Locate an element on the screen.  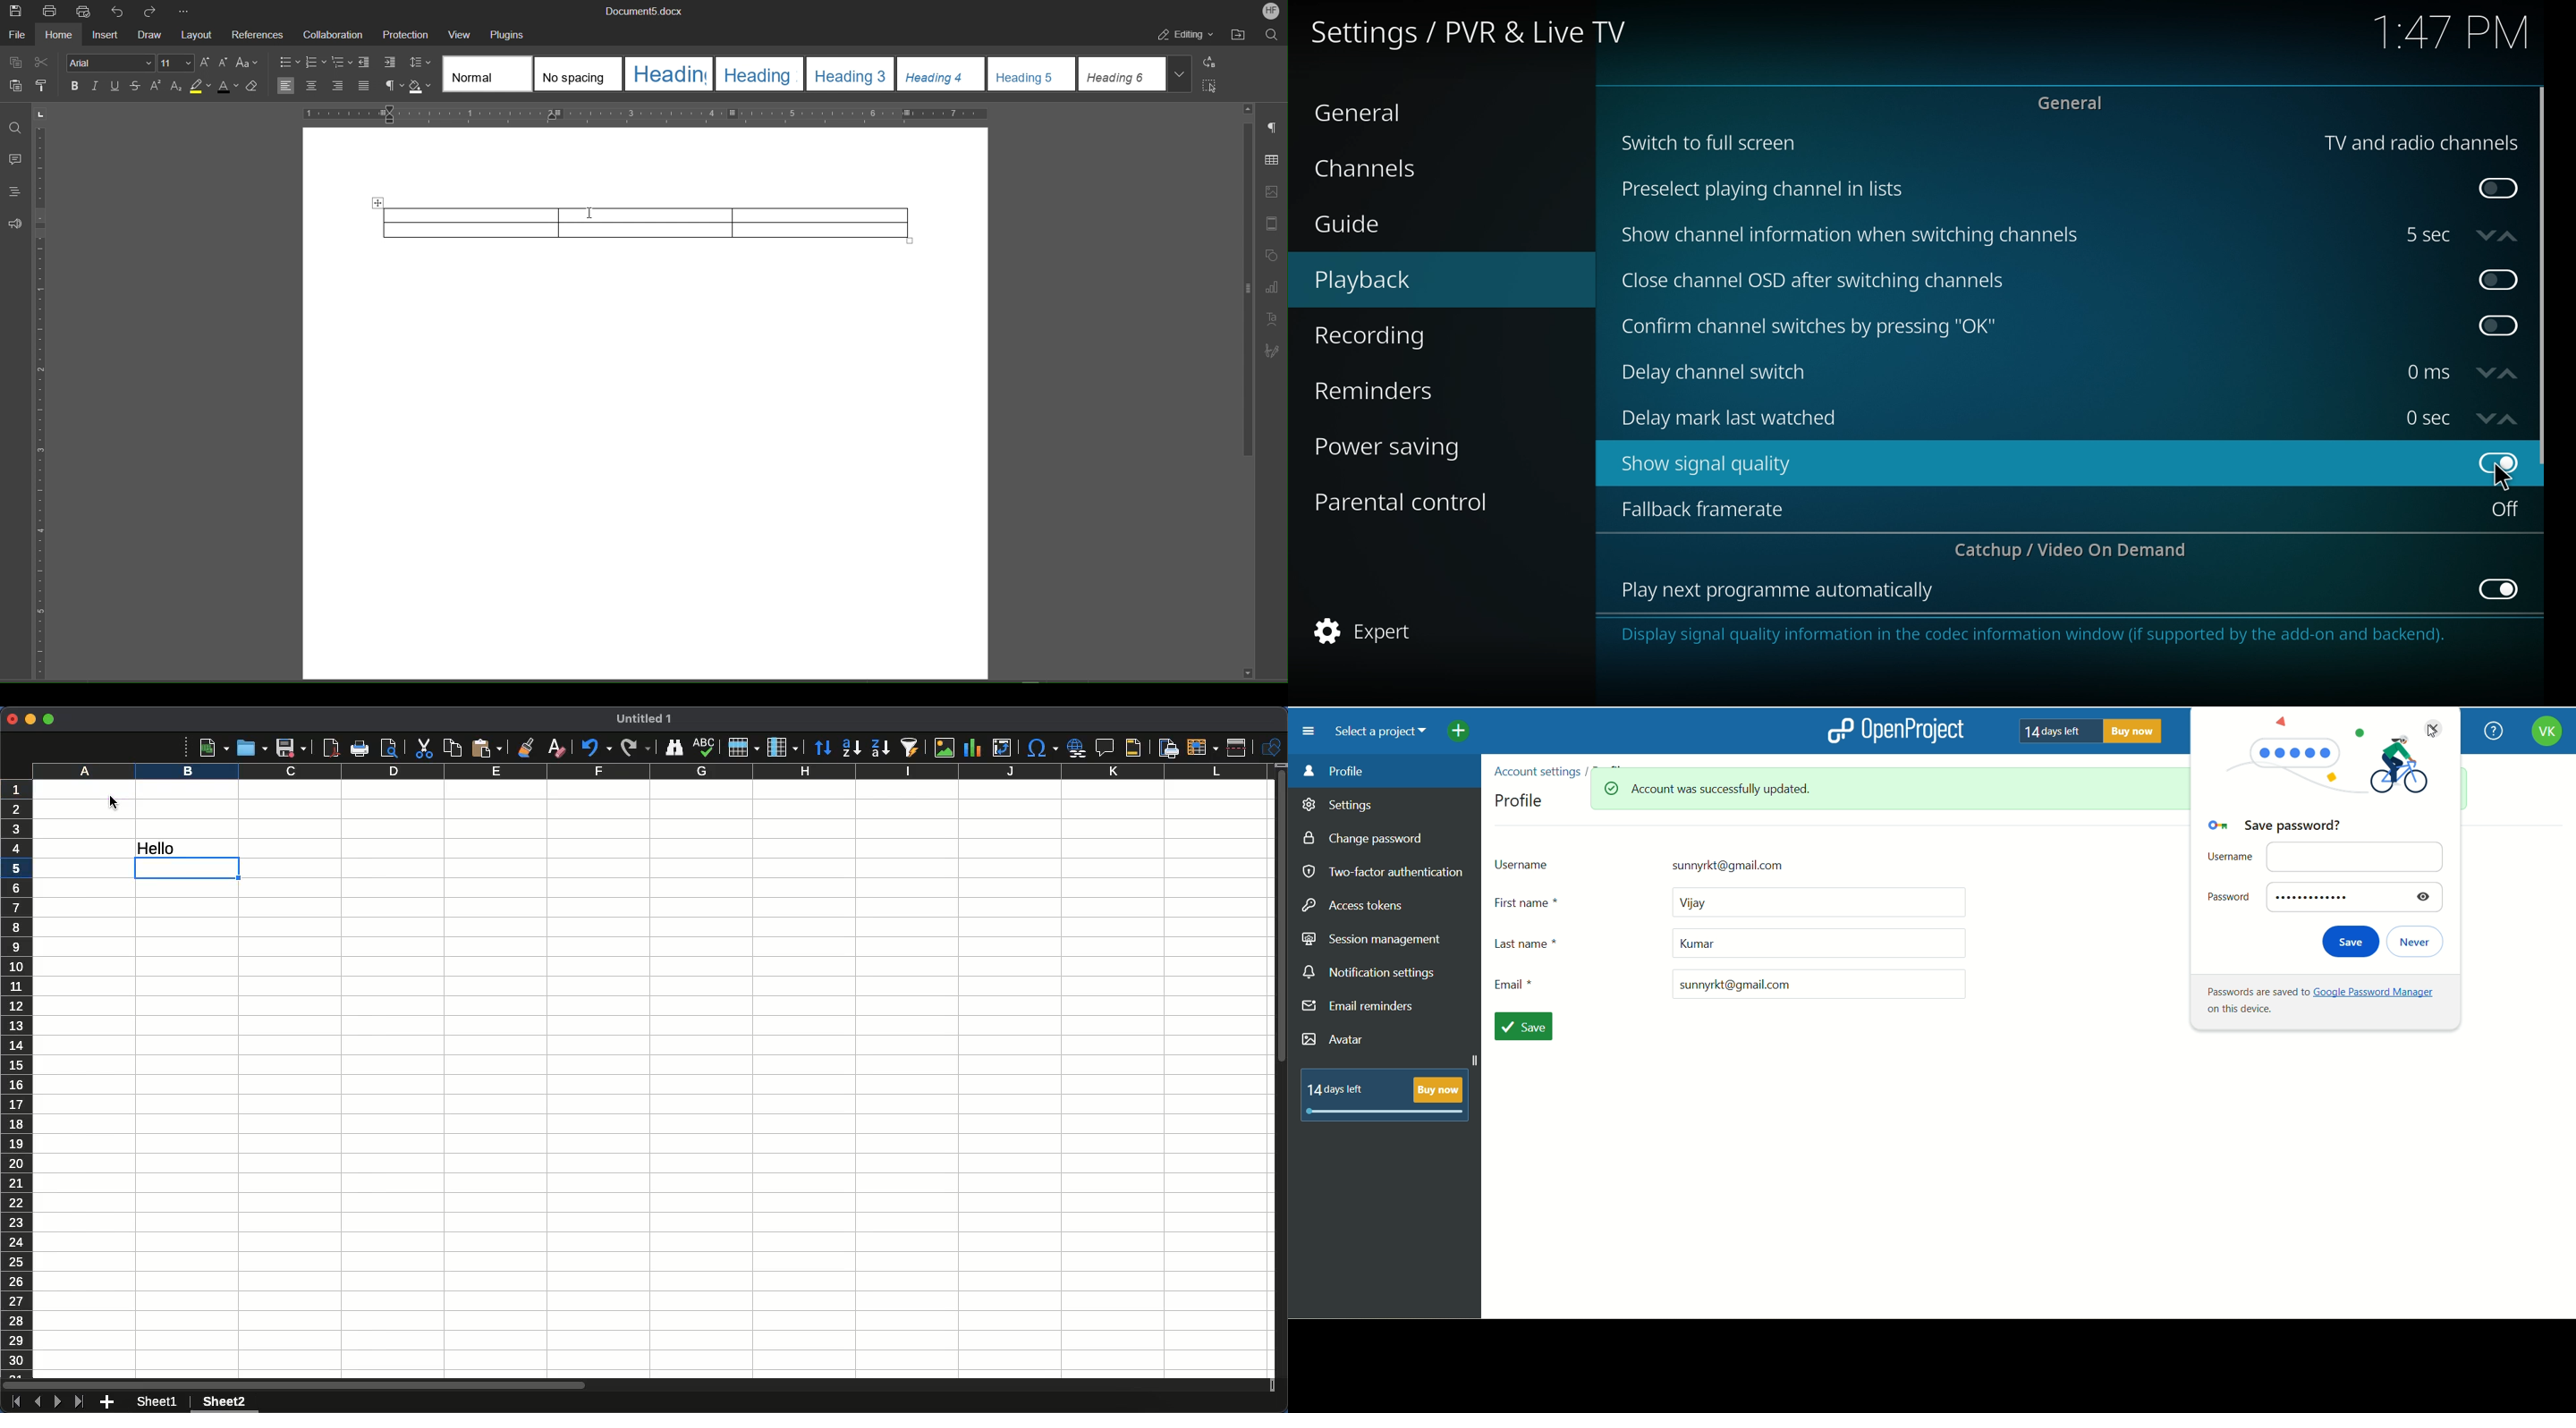
Data from A1 linked to B4 is located at coordinates (187, 846).